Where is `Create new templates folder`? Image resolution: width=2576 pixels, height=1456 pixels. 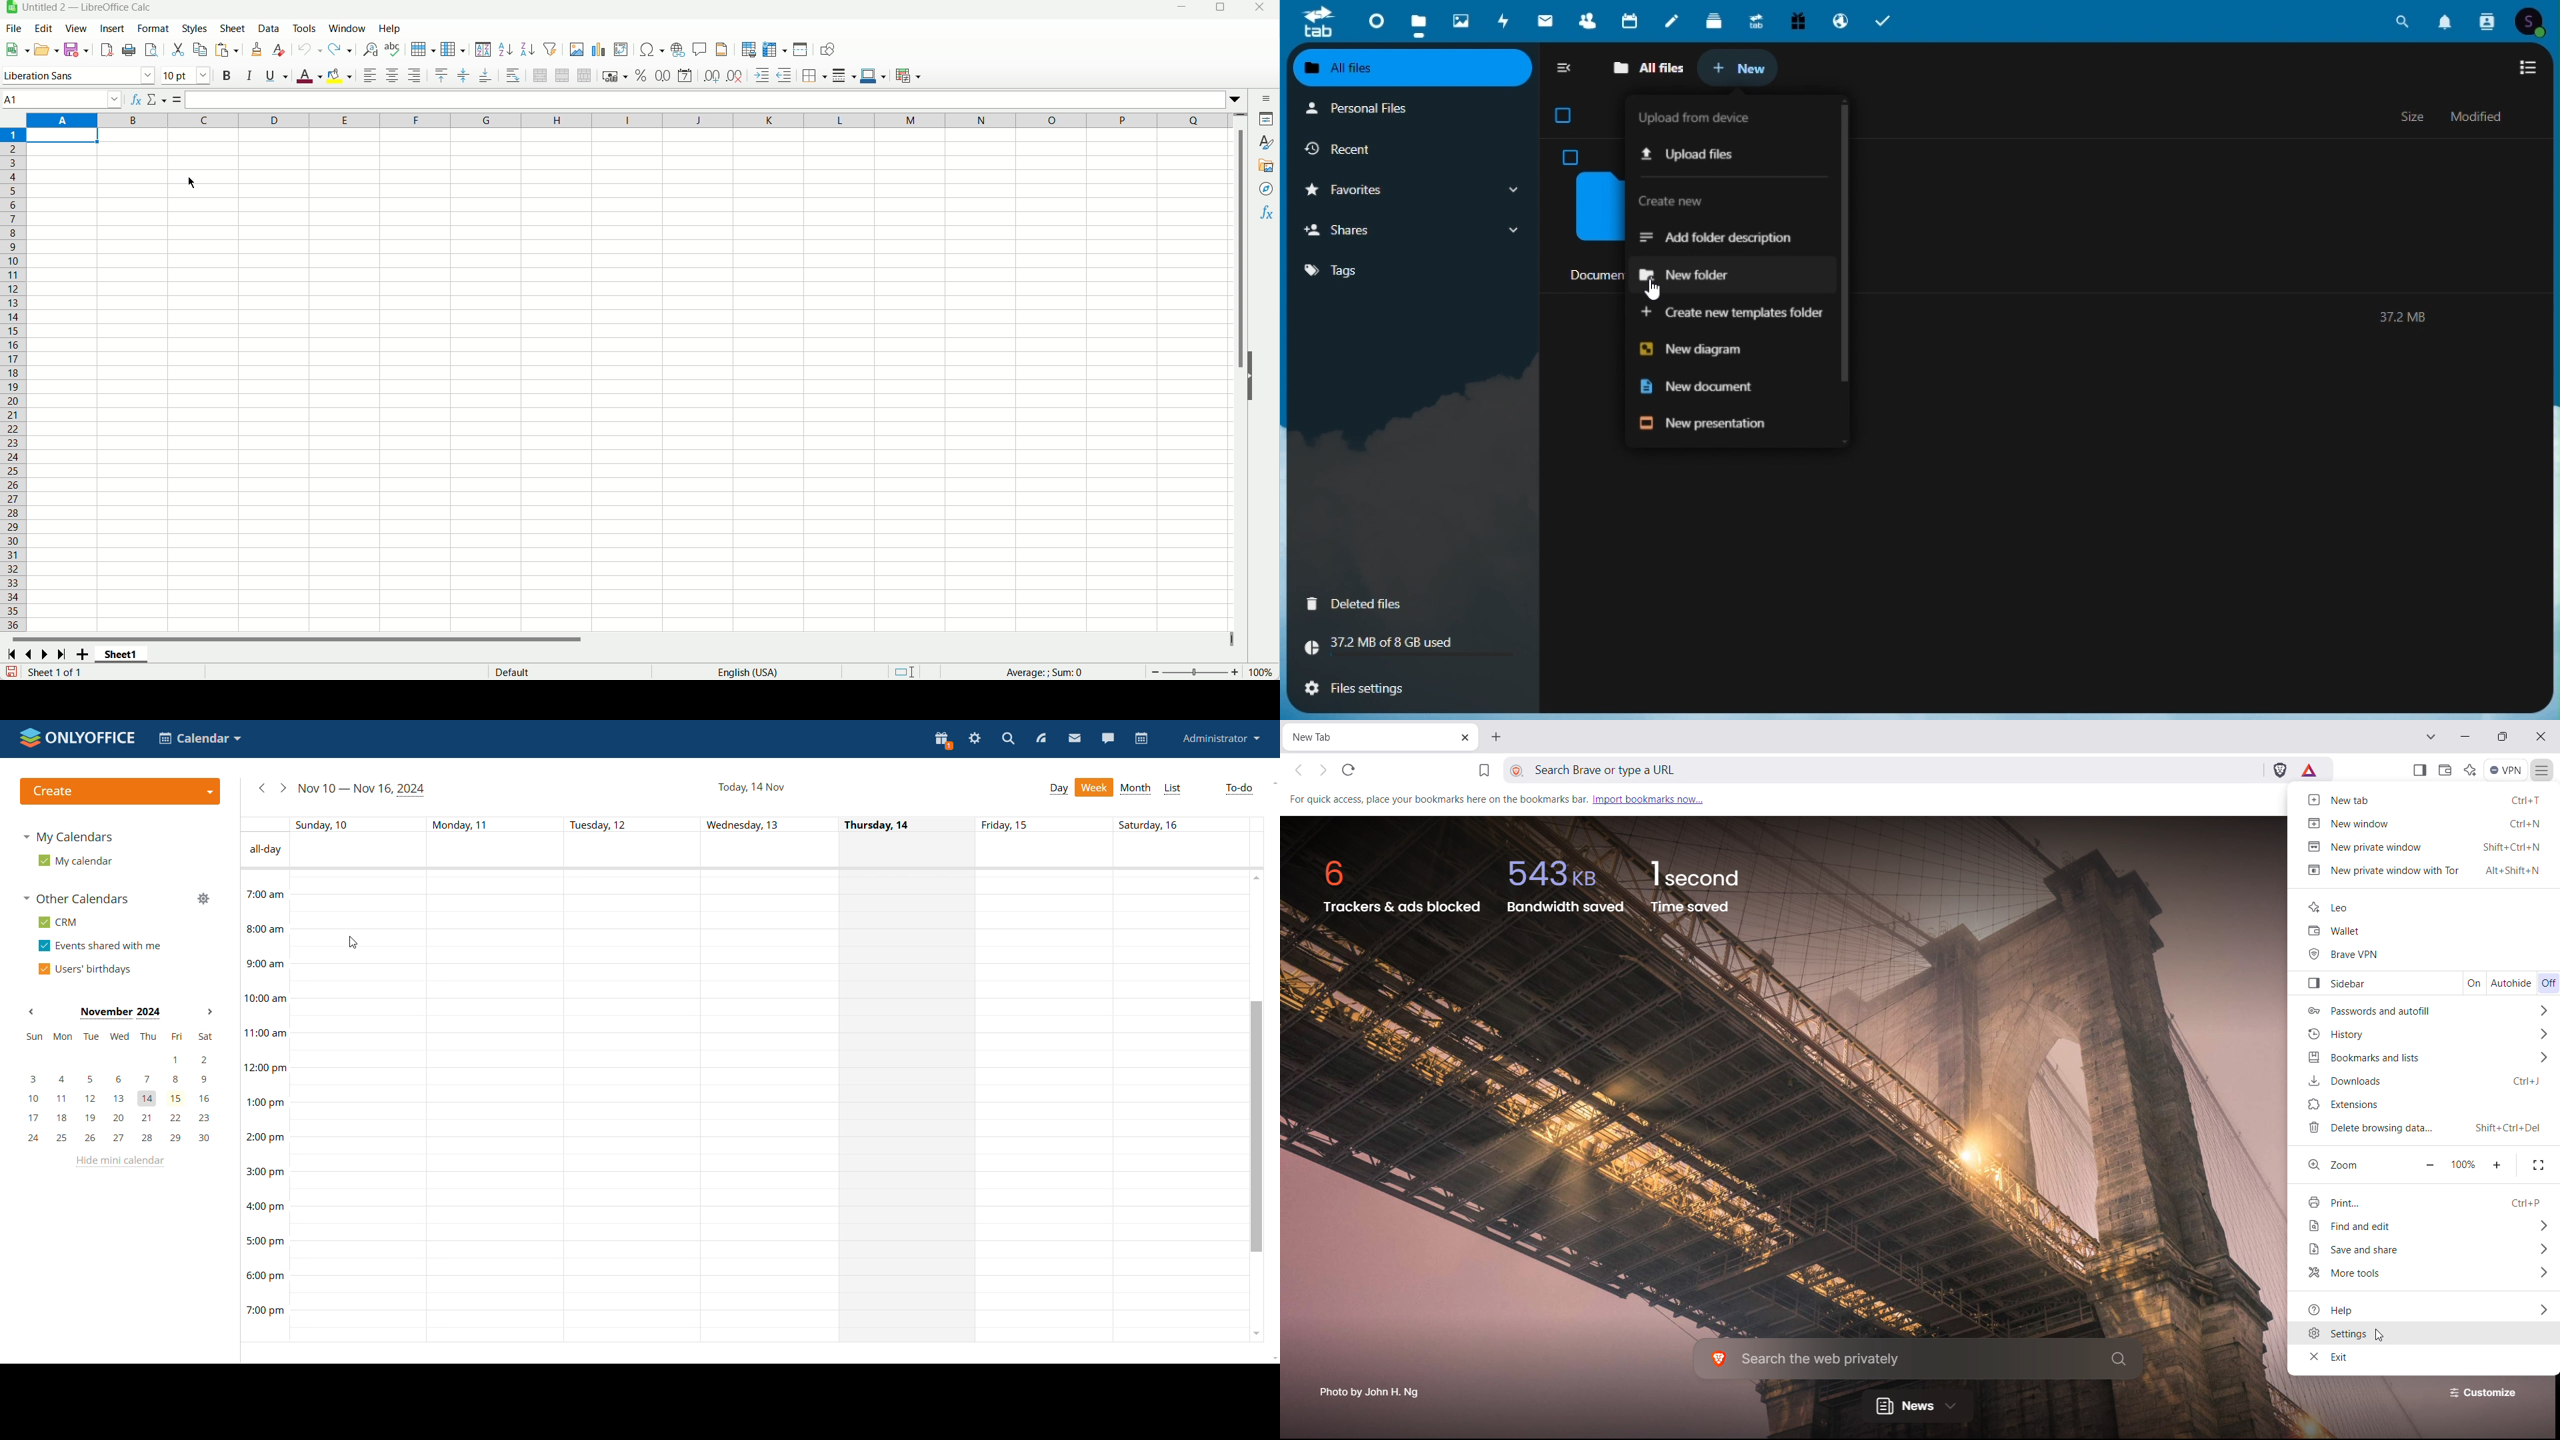 Create new templates folder is located at coordinates (1732, 314).